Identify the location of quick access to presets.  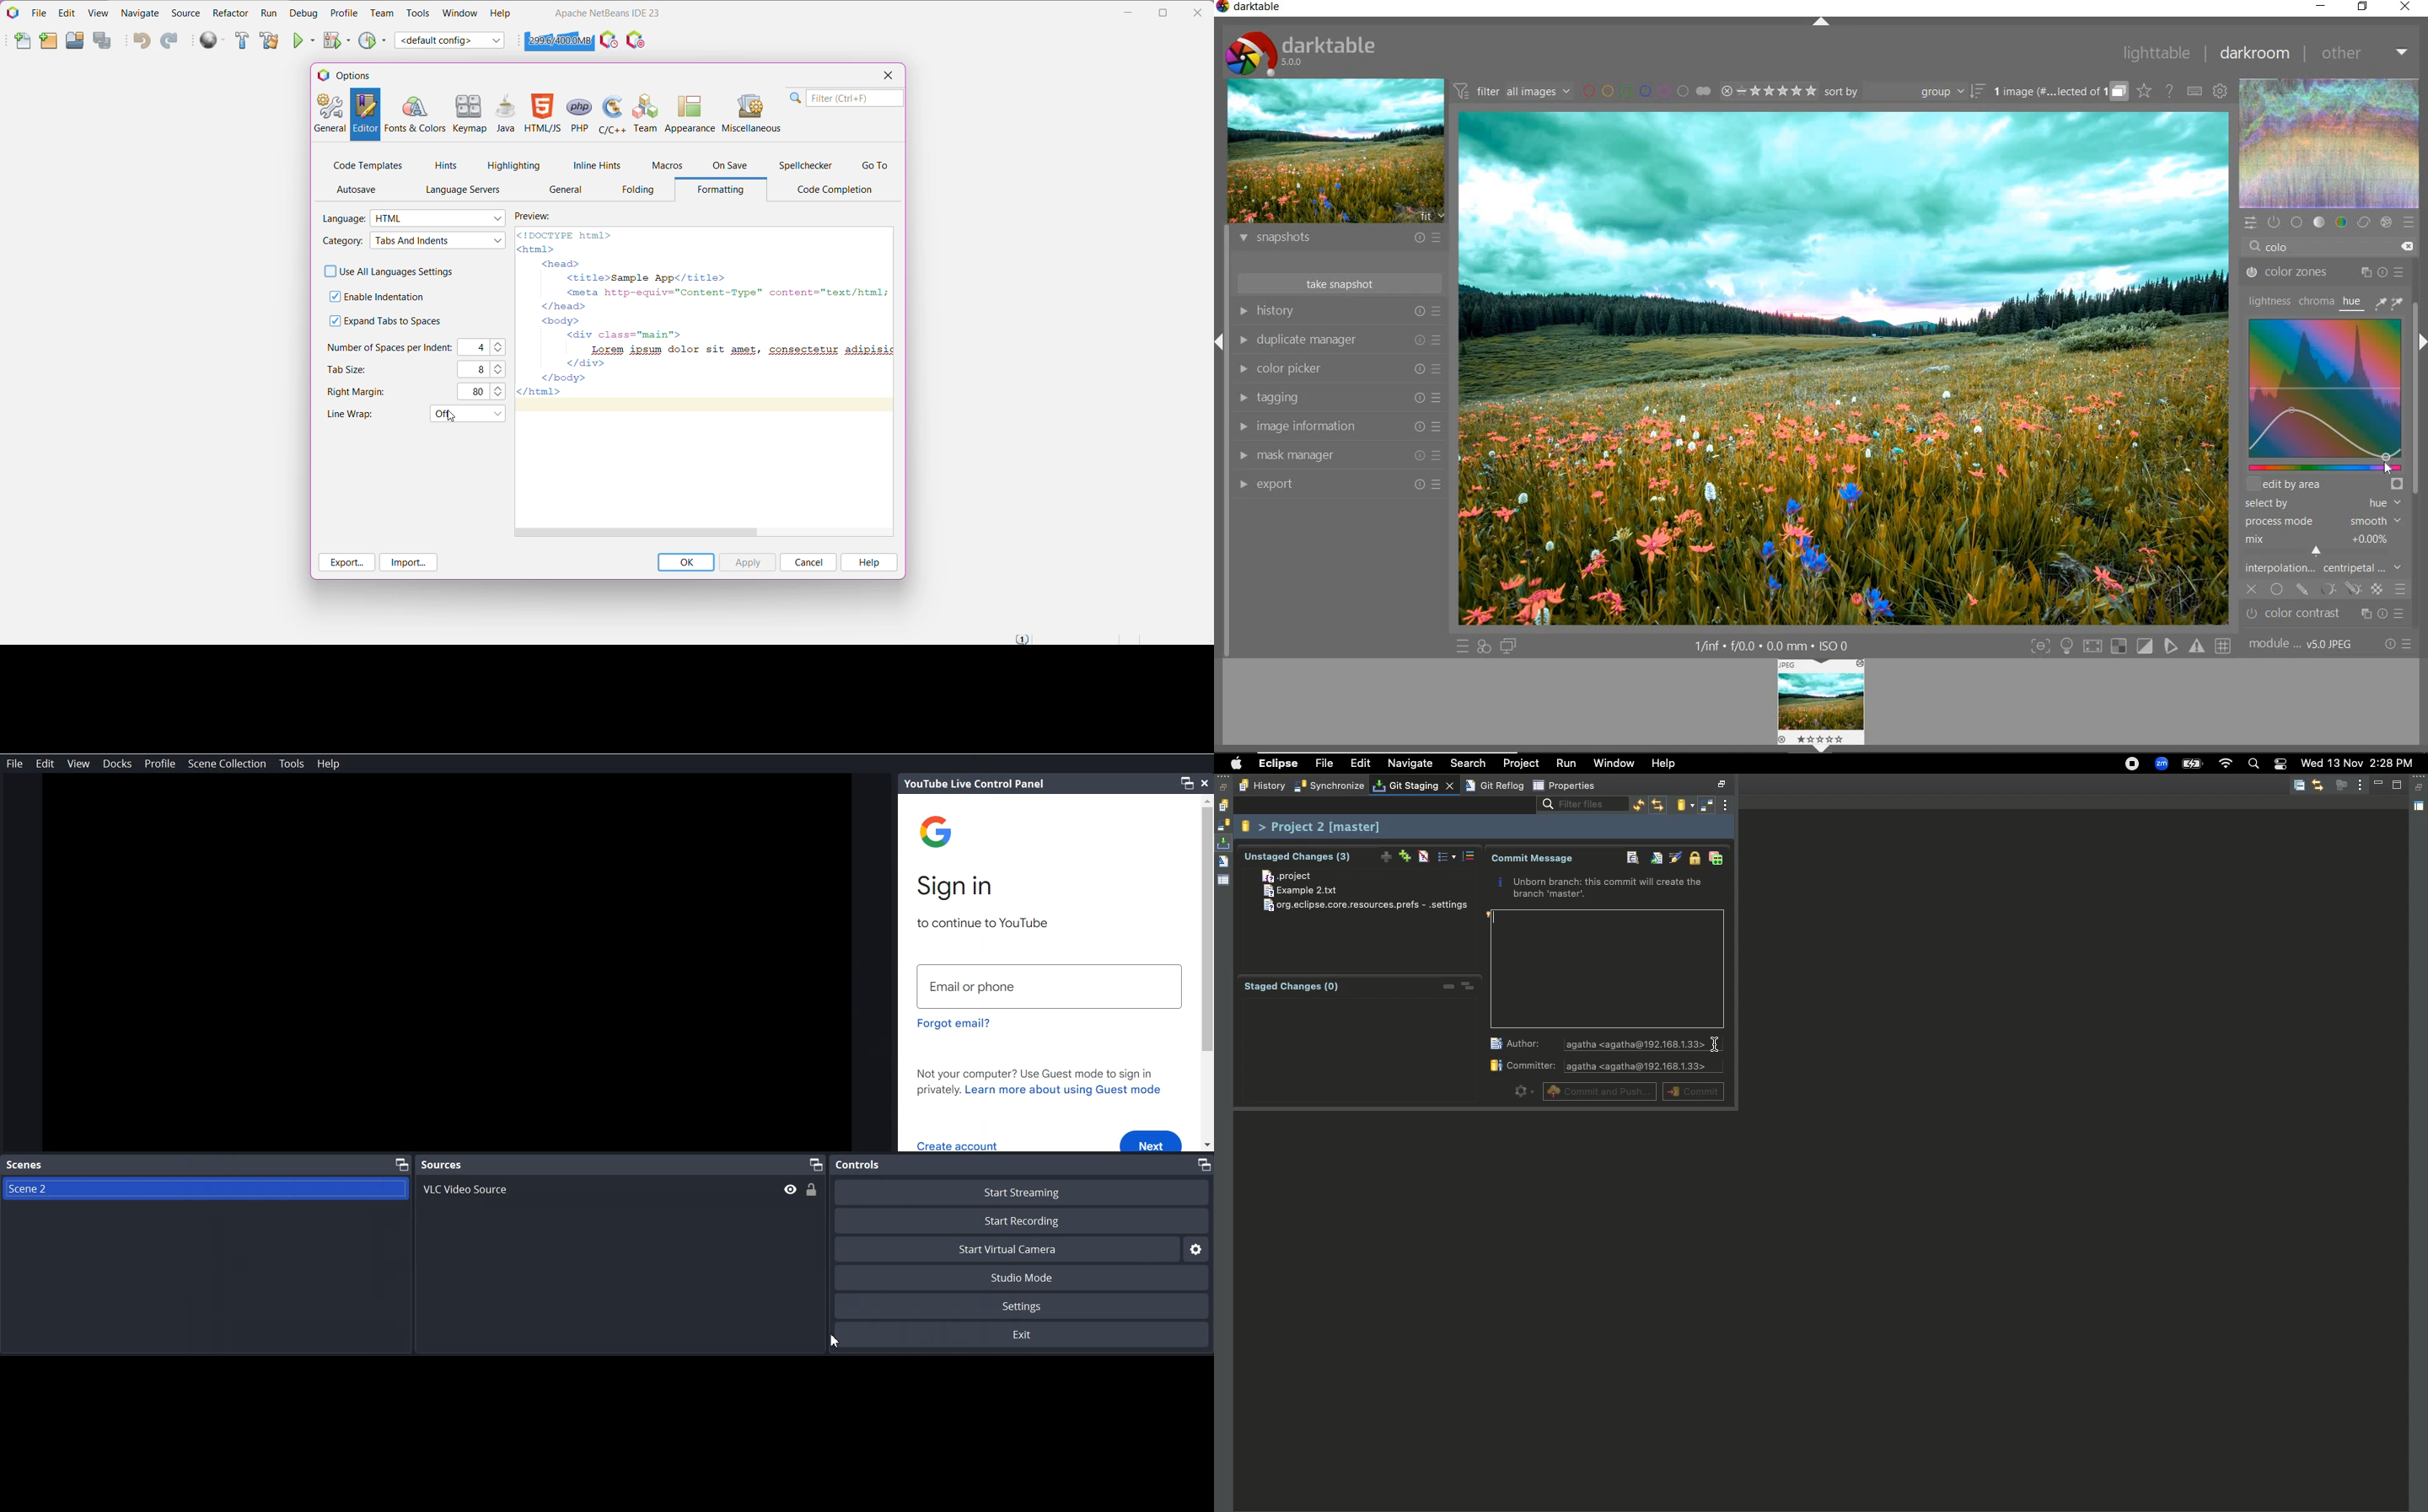
(1463, 647).